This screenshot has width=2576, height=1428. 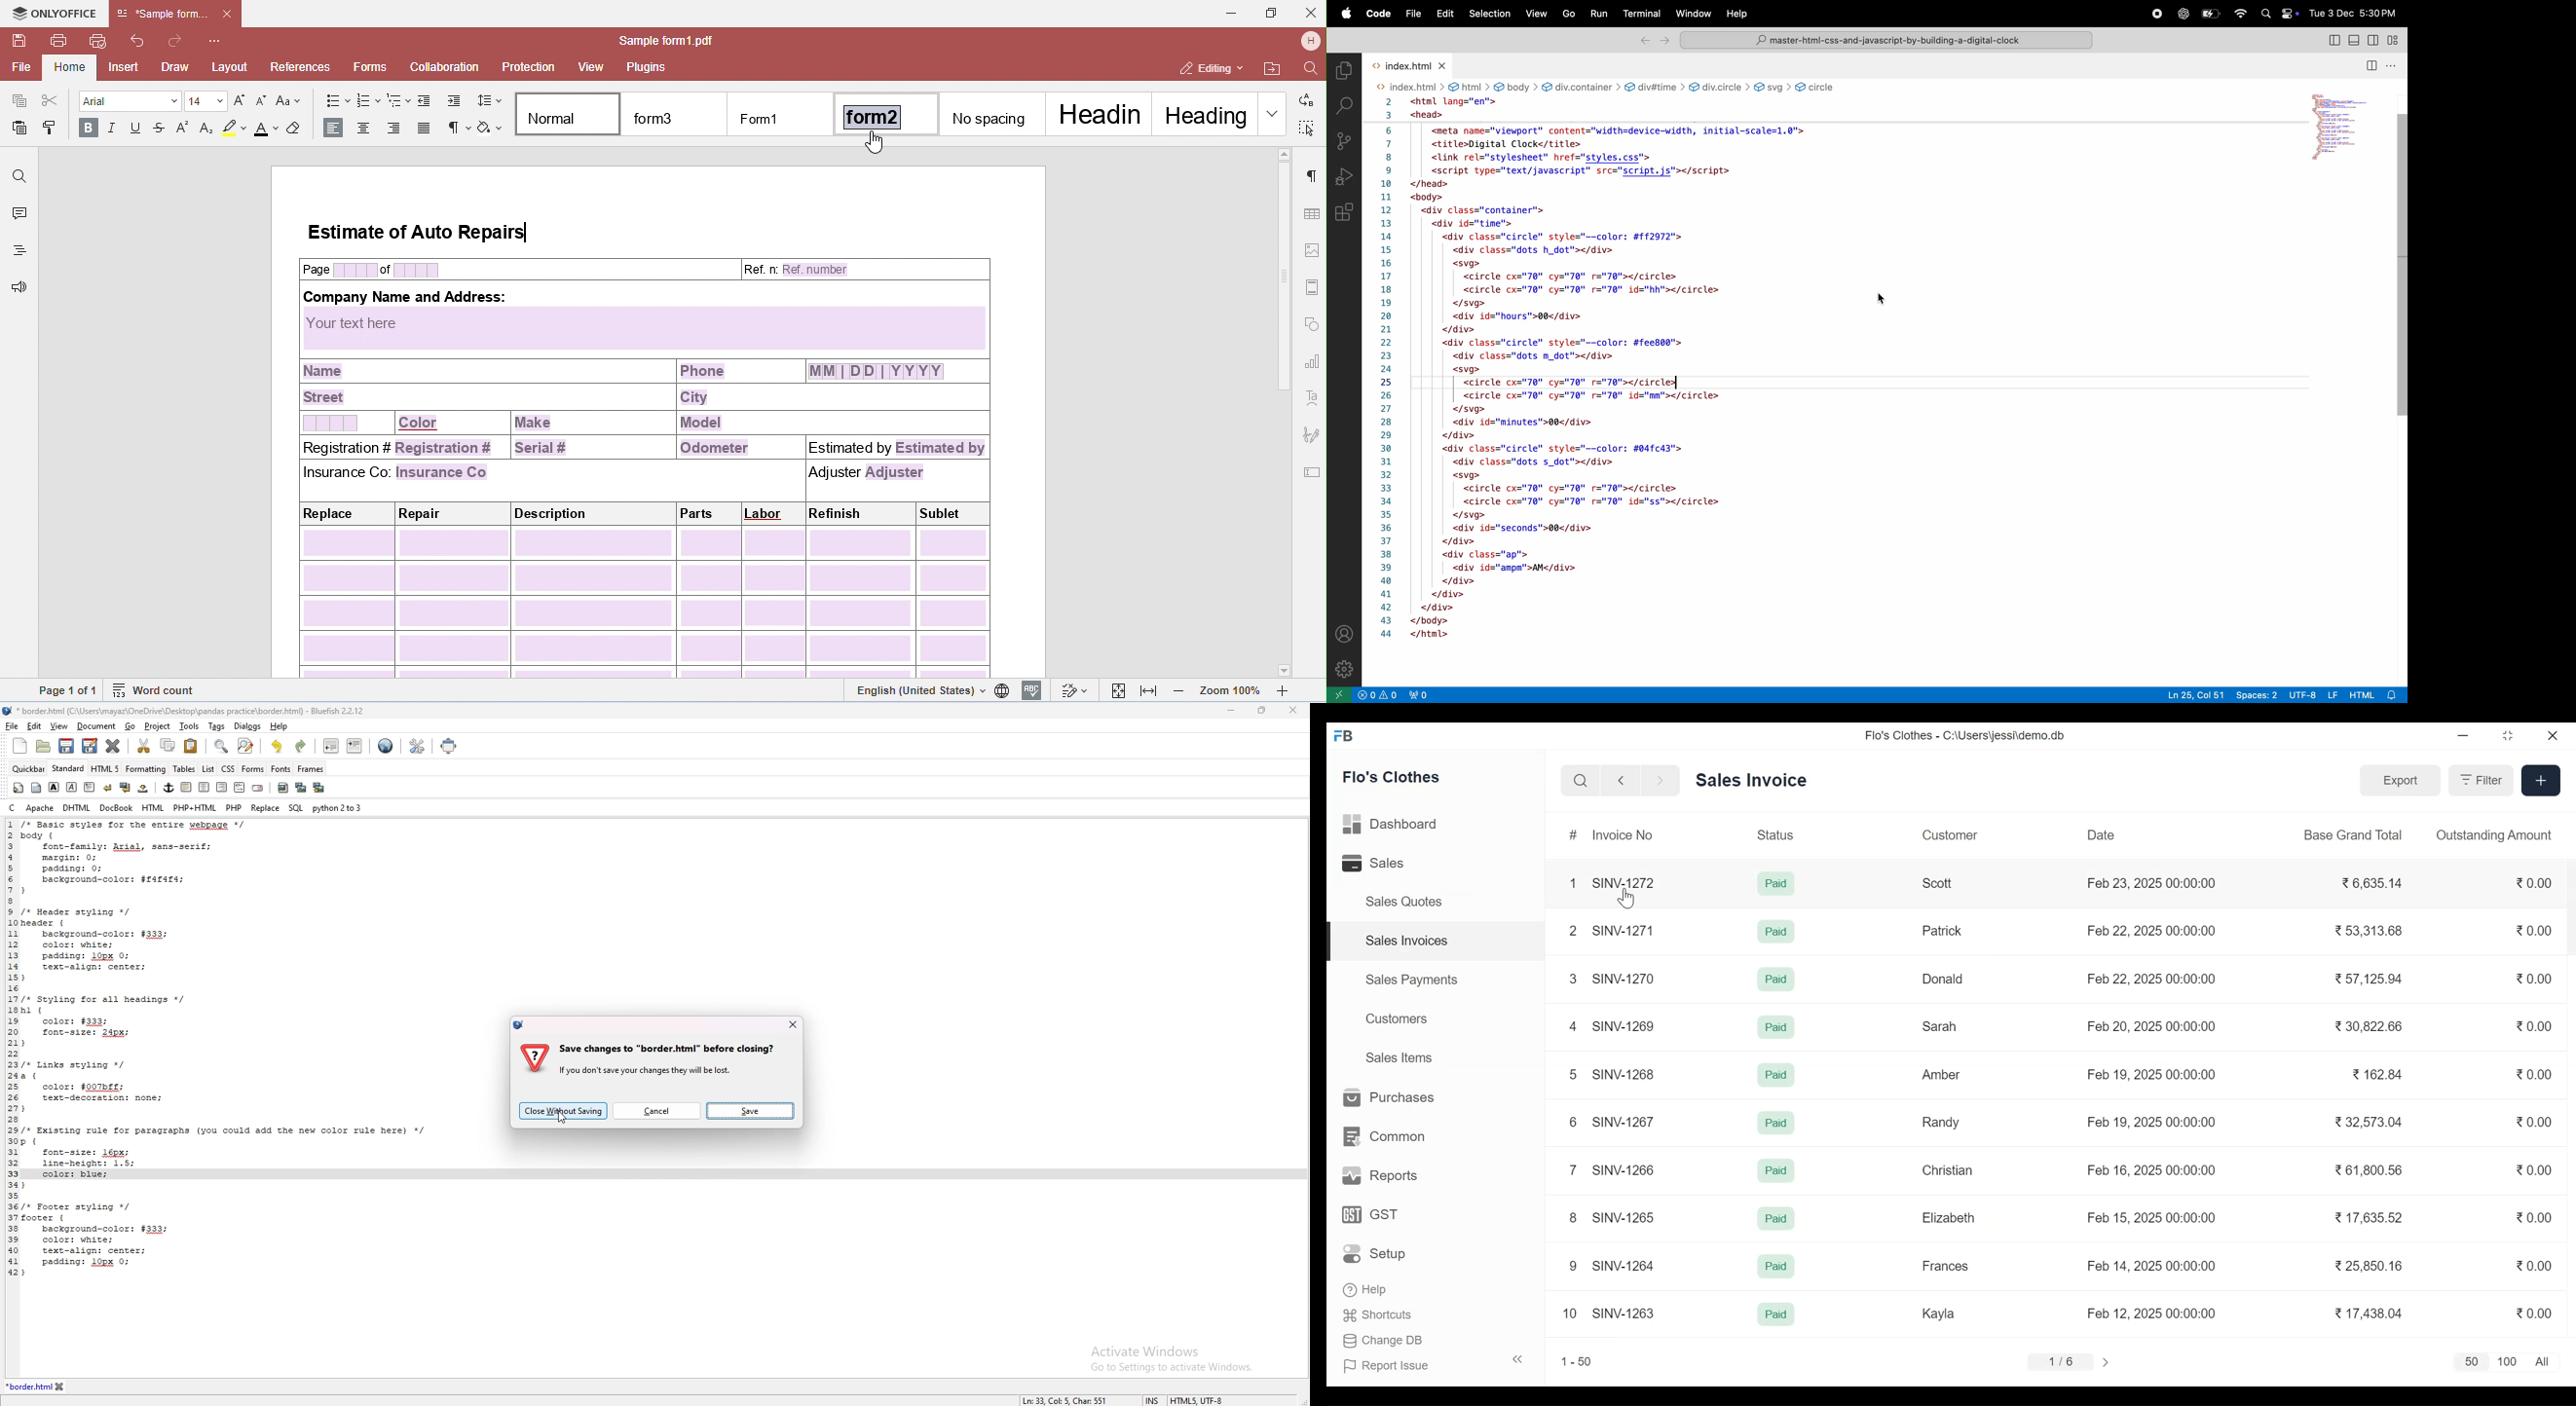 I want to click on Feb 14, 2025 00:00:00, so click(x=2151, y=1265).